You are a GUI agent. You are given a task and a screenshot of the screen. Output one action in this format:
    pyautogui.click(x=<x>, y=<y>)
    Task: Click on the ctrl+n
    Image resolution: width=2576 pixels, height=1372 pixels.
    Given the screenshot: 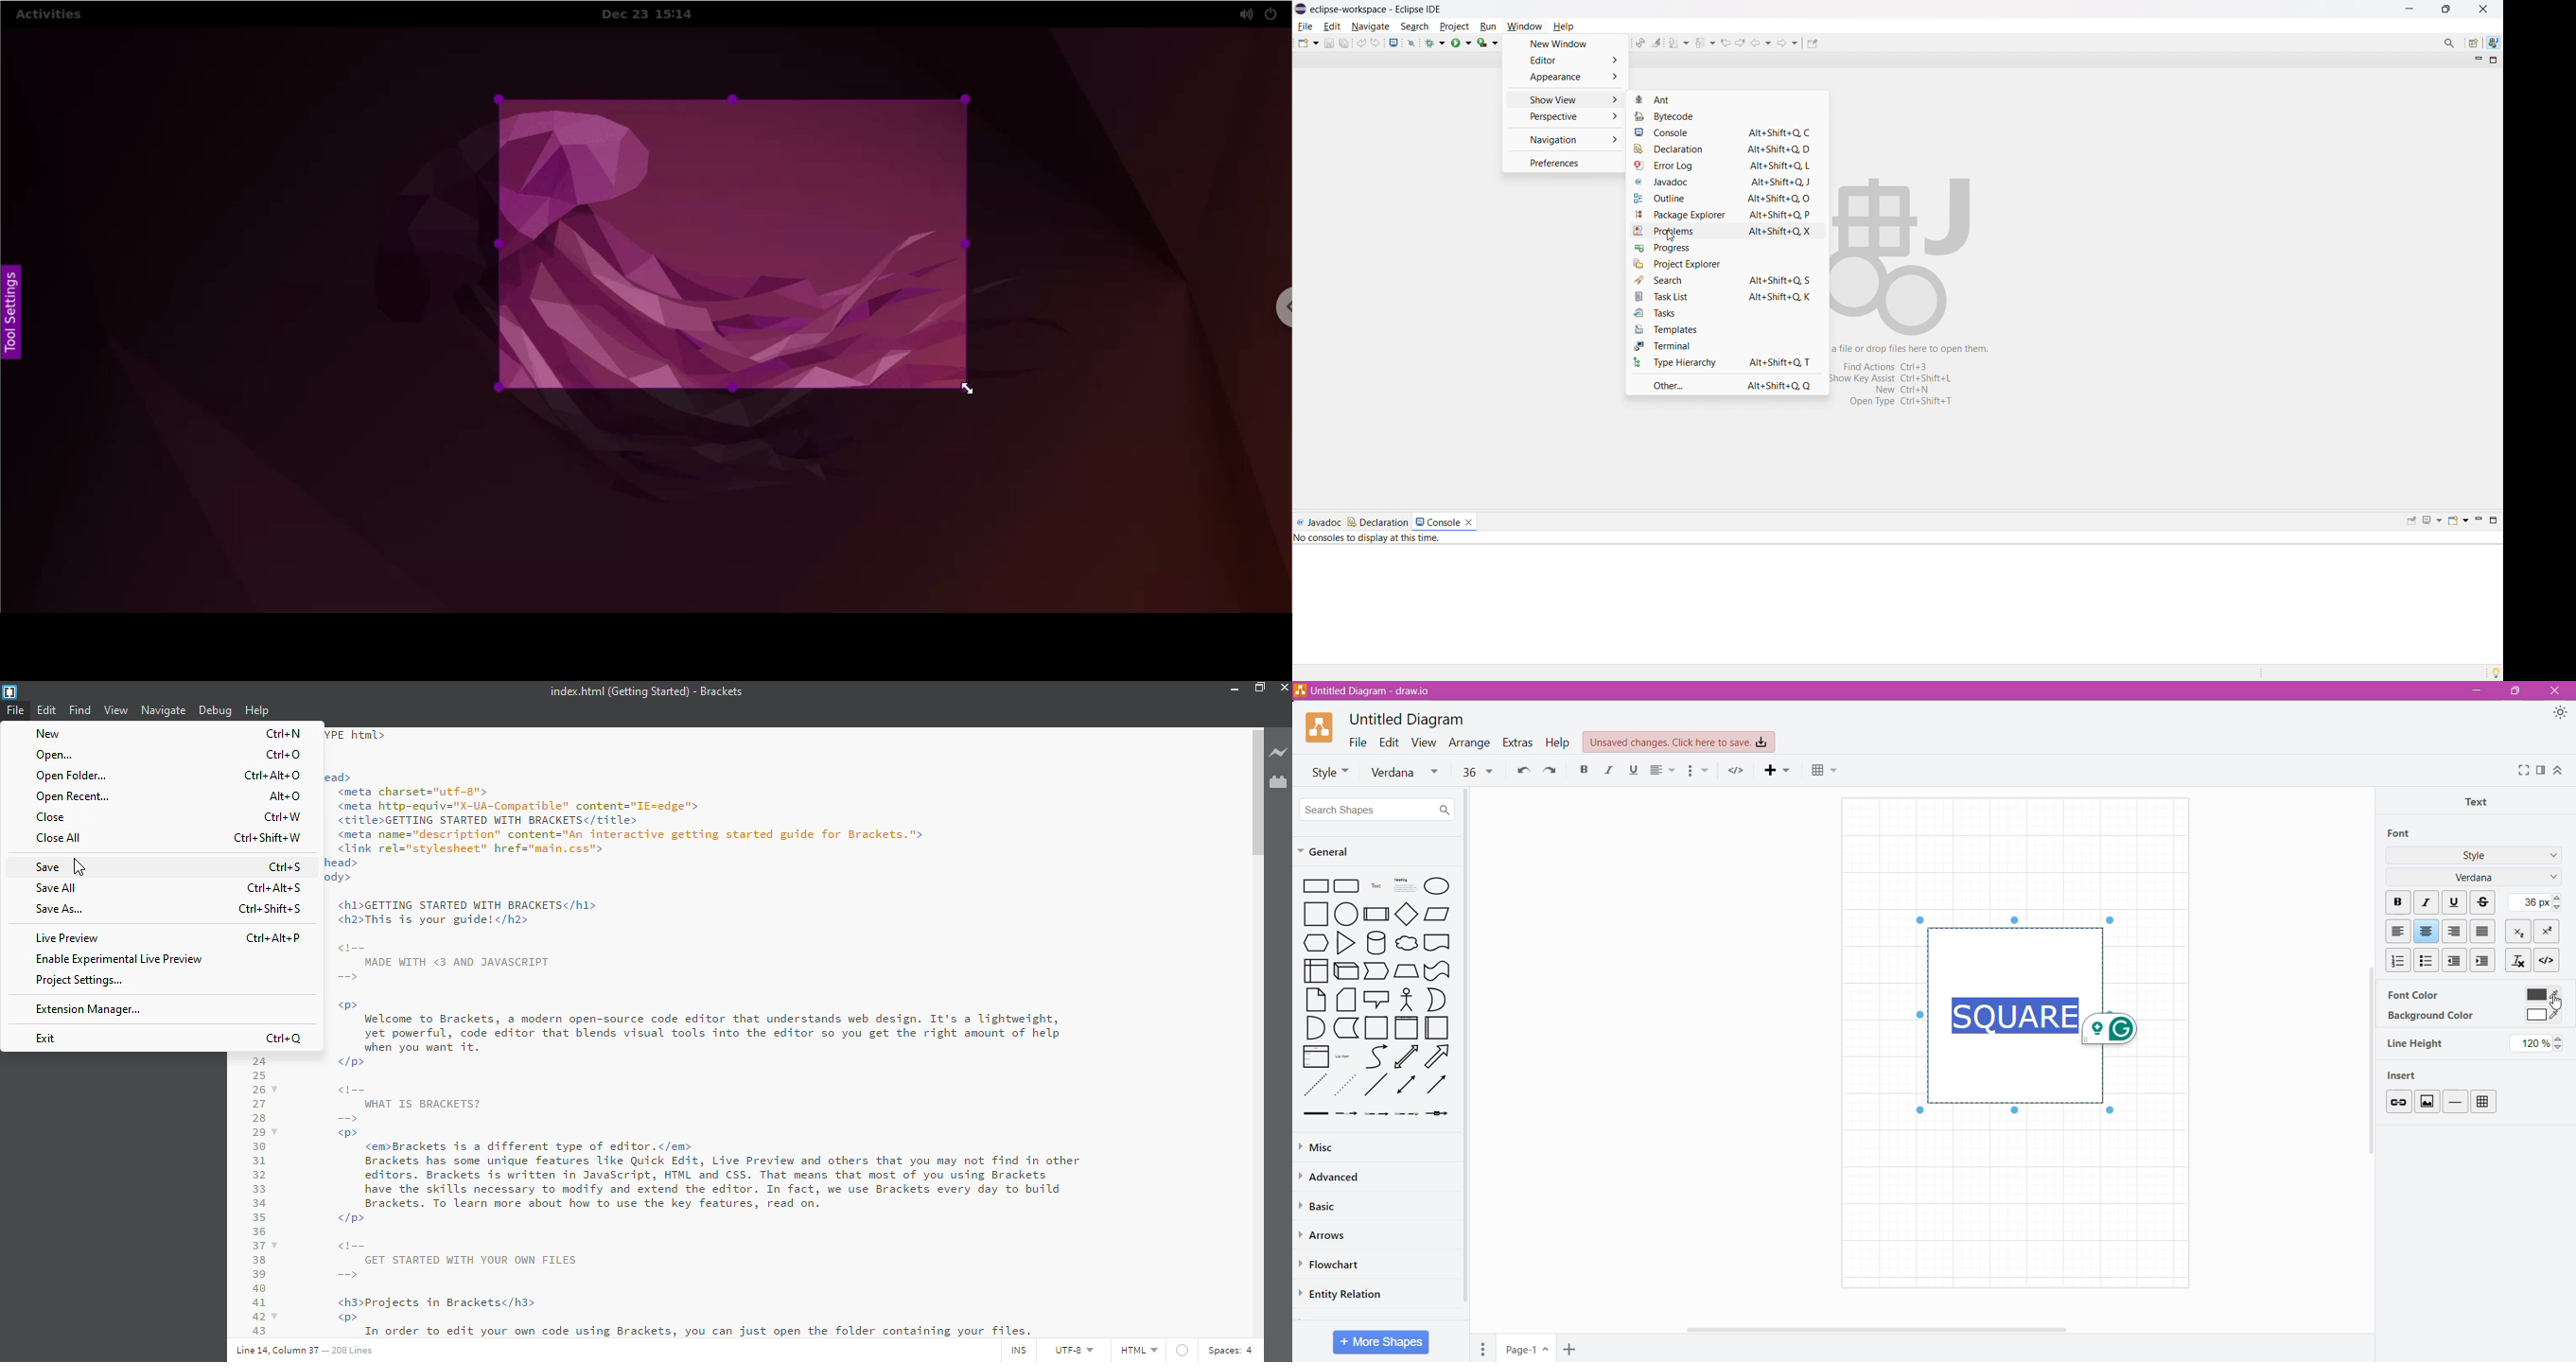 What is the action you would take?
    pyautogui.click(x=285, y=733)
    